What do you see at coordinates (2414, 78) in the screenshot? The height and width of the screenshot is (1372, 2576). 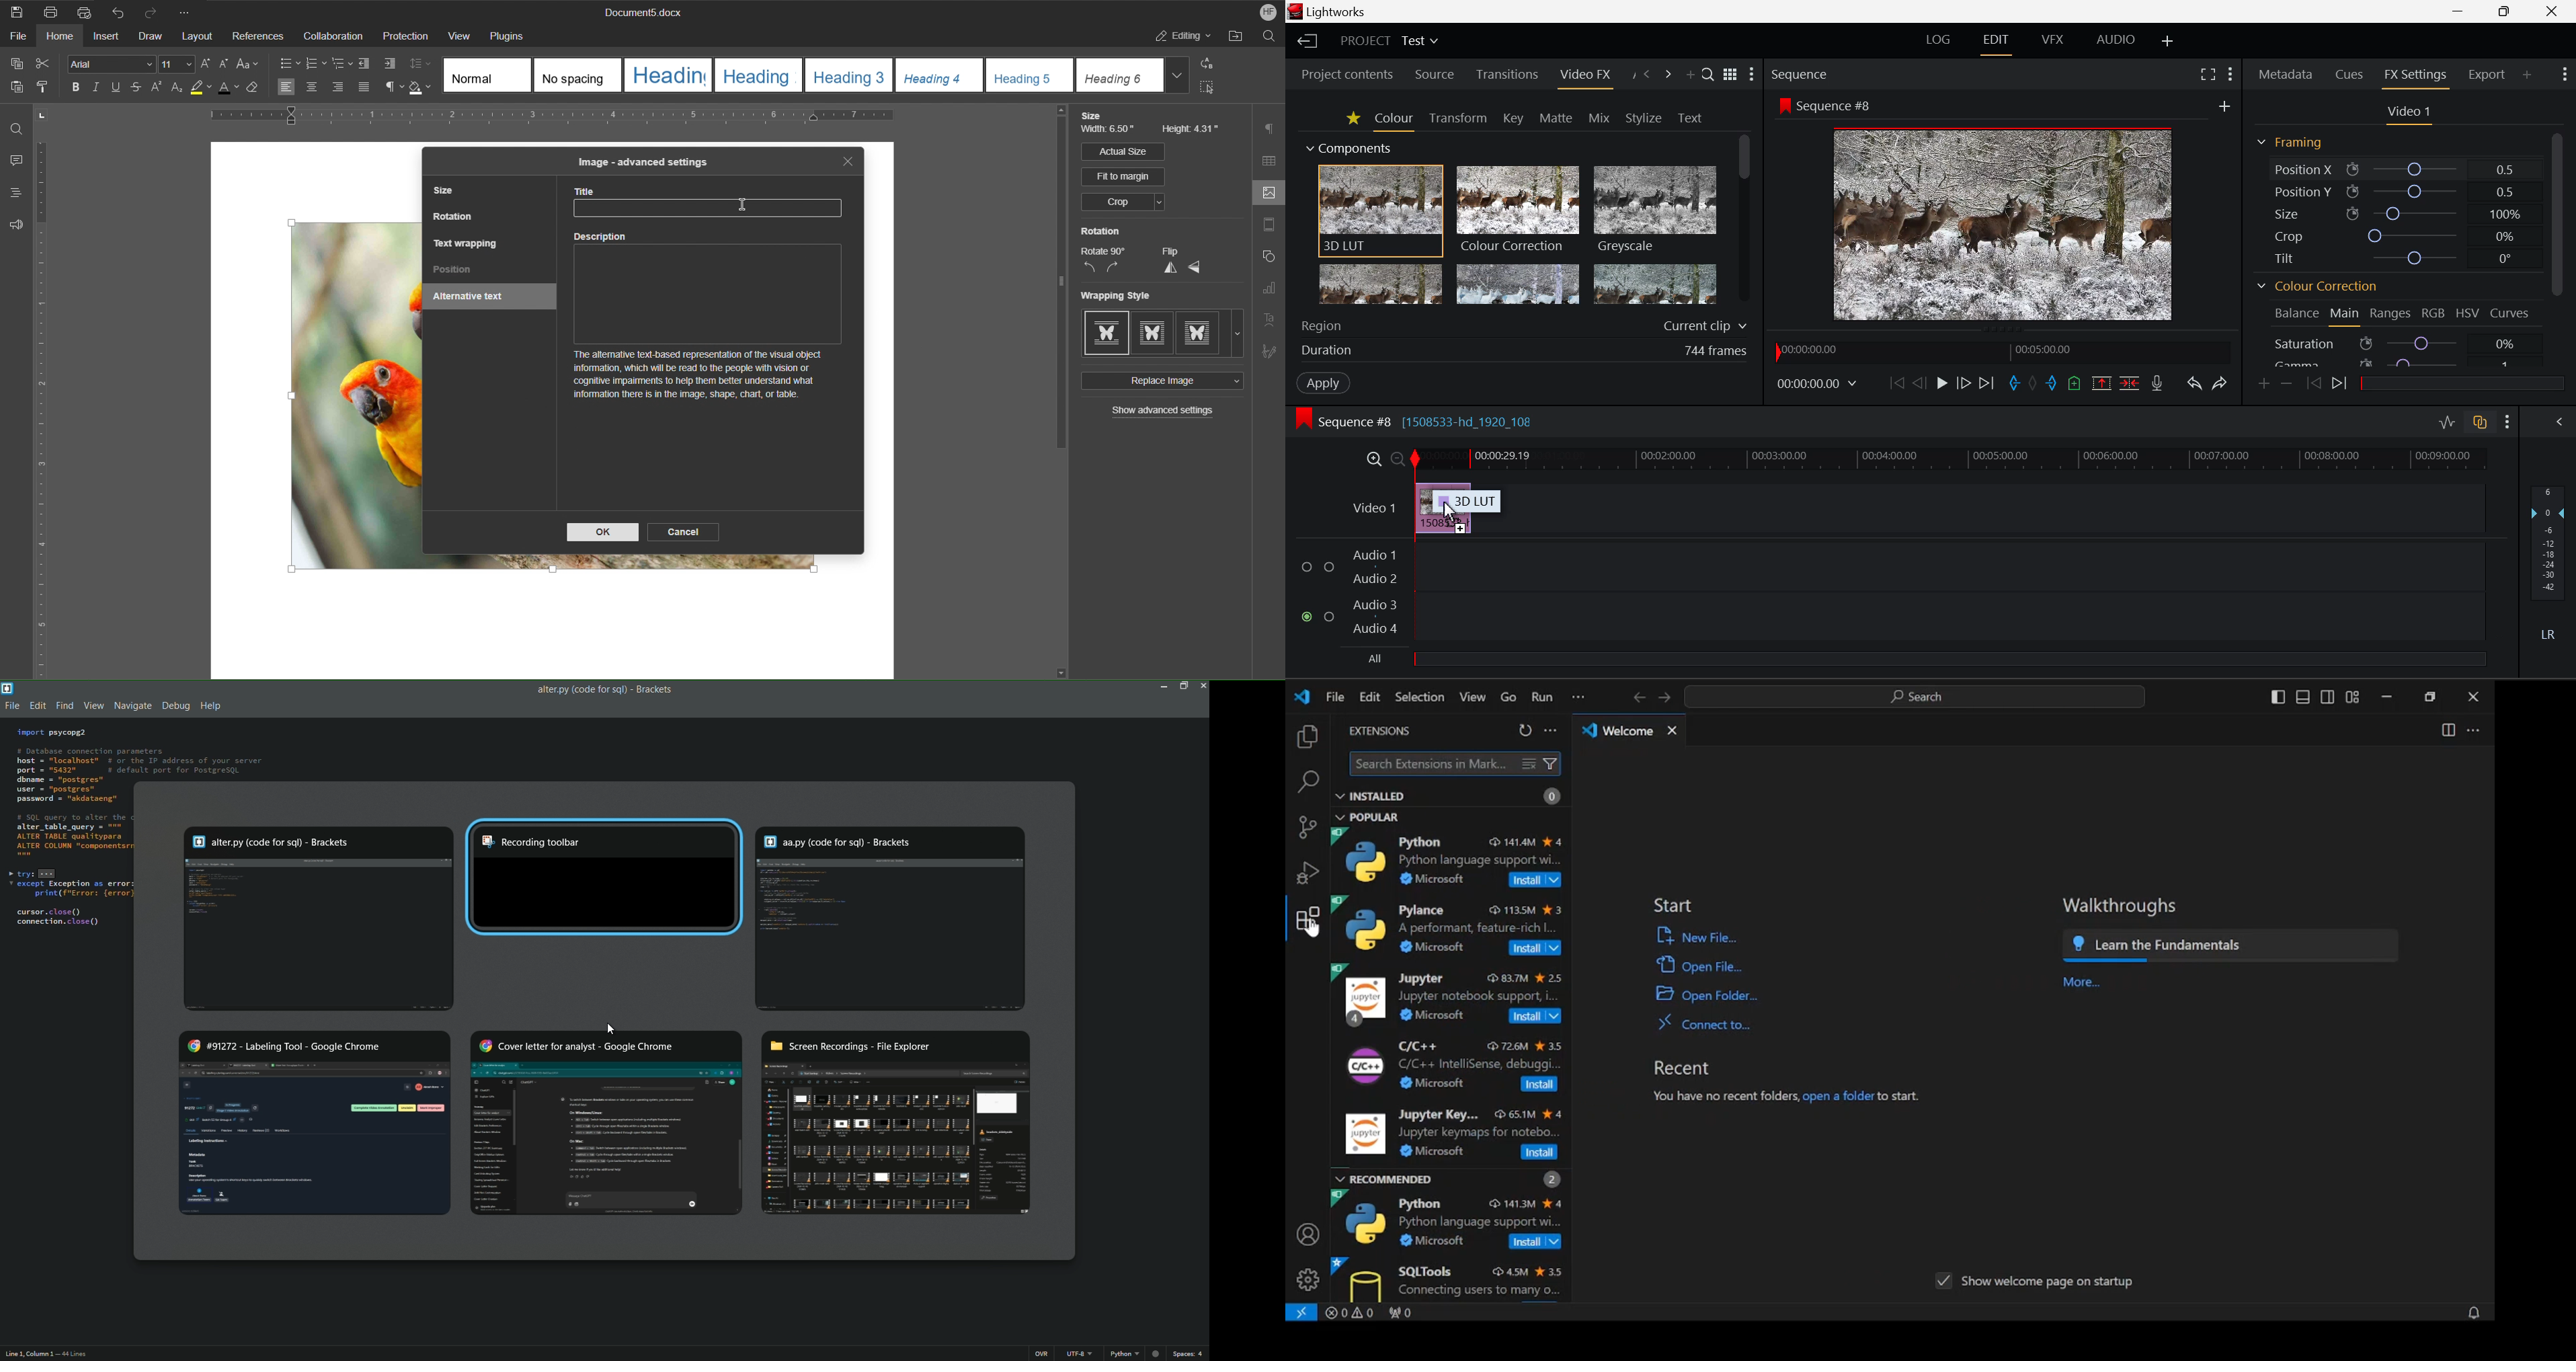 I see `FX Settings` at bounding box center [2414, 78].